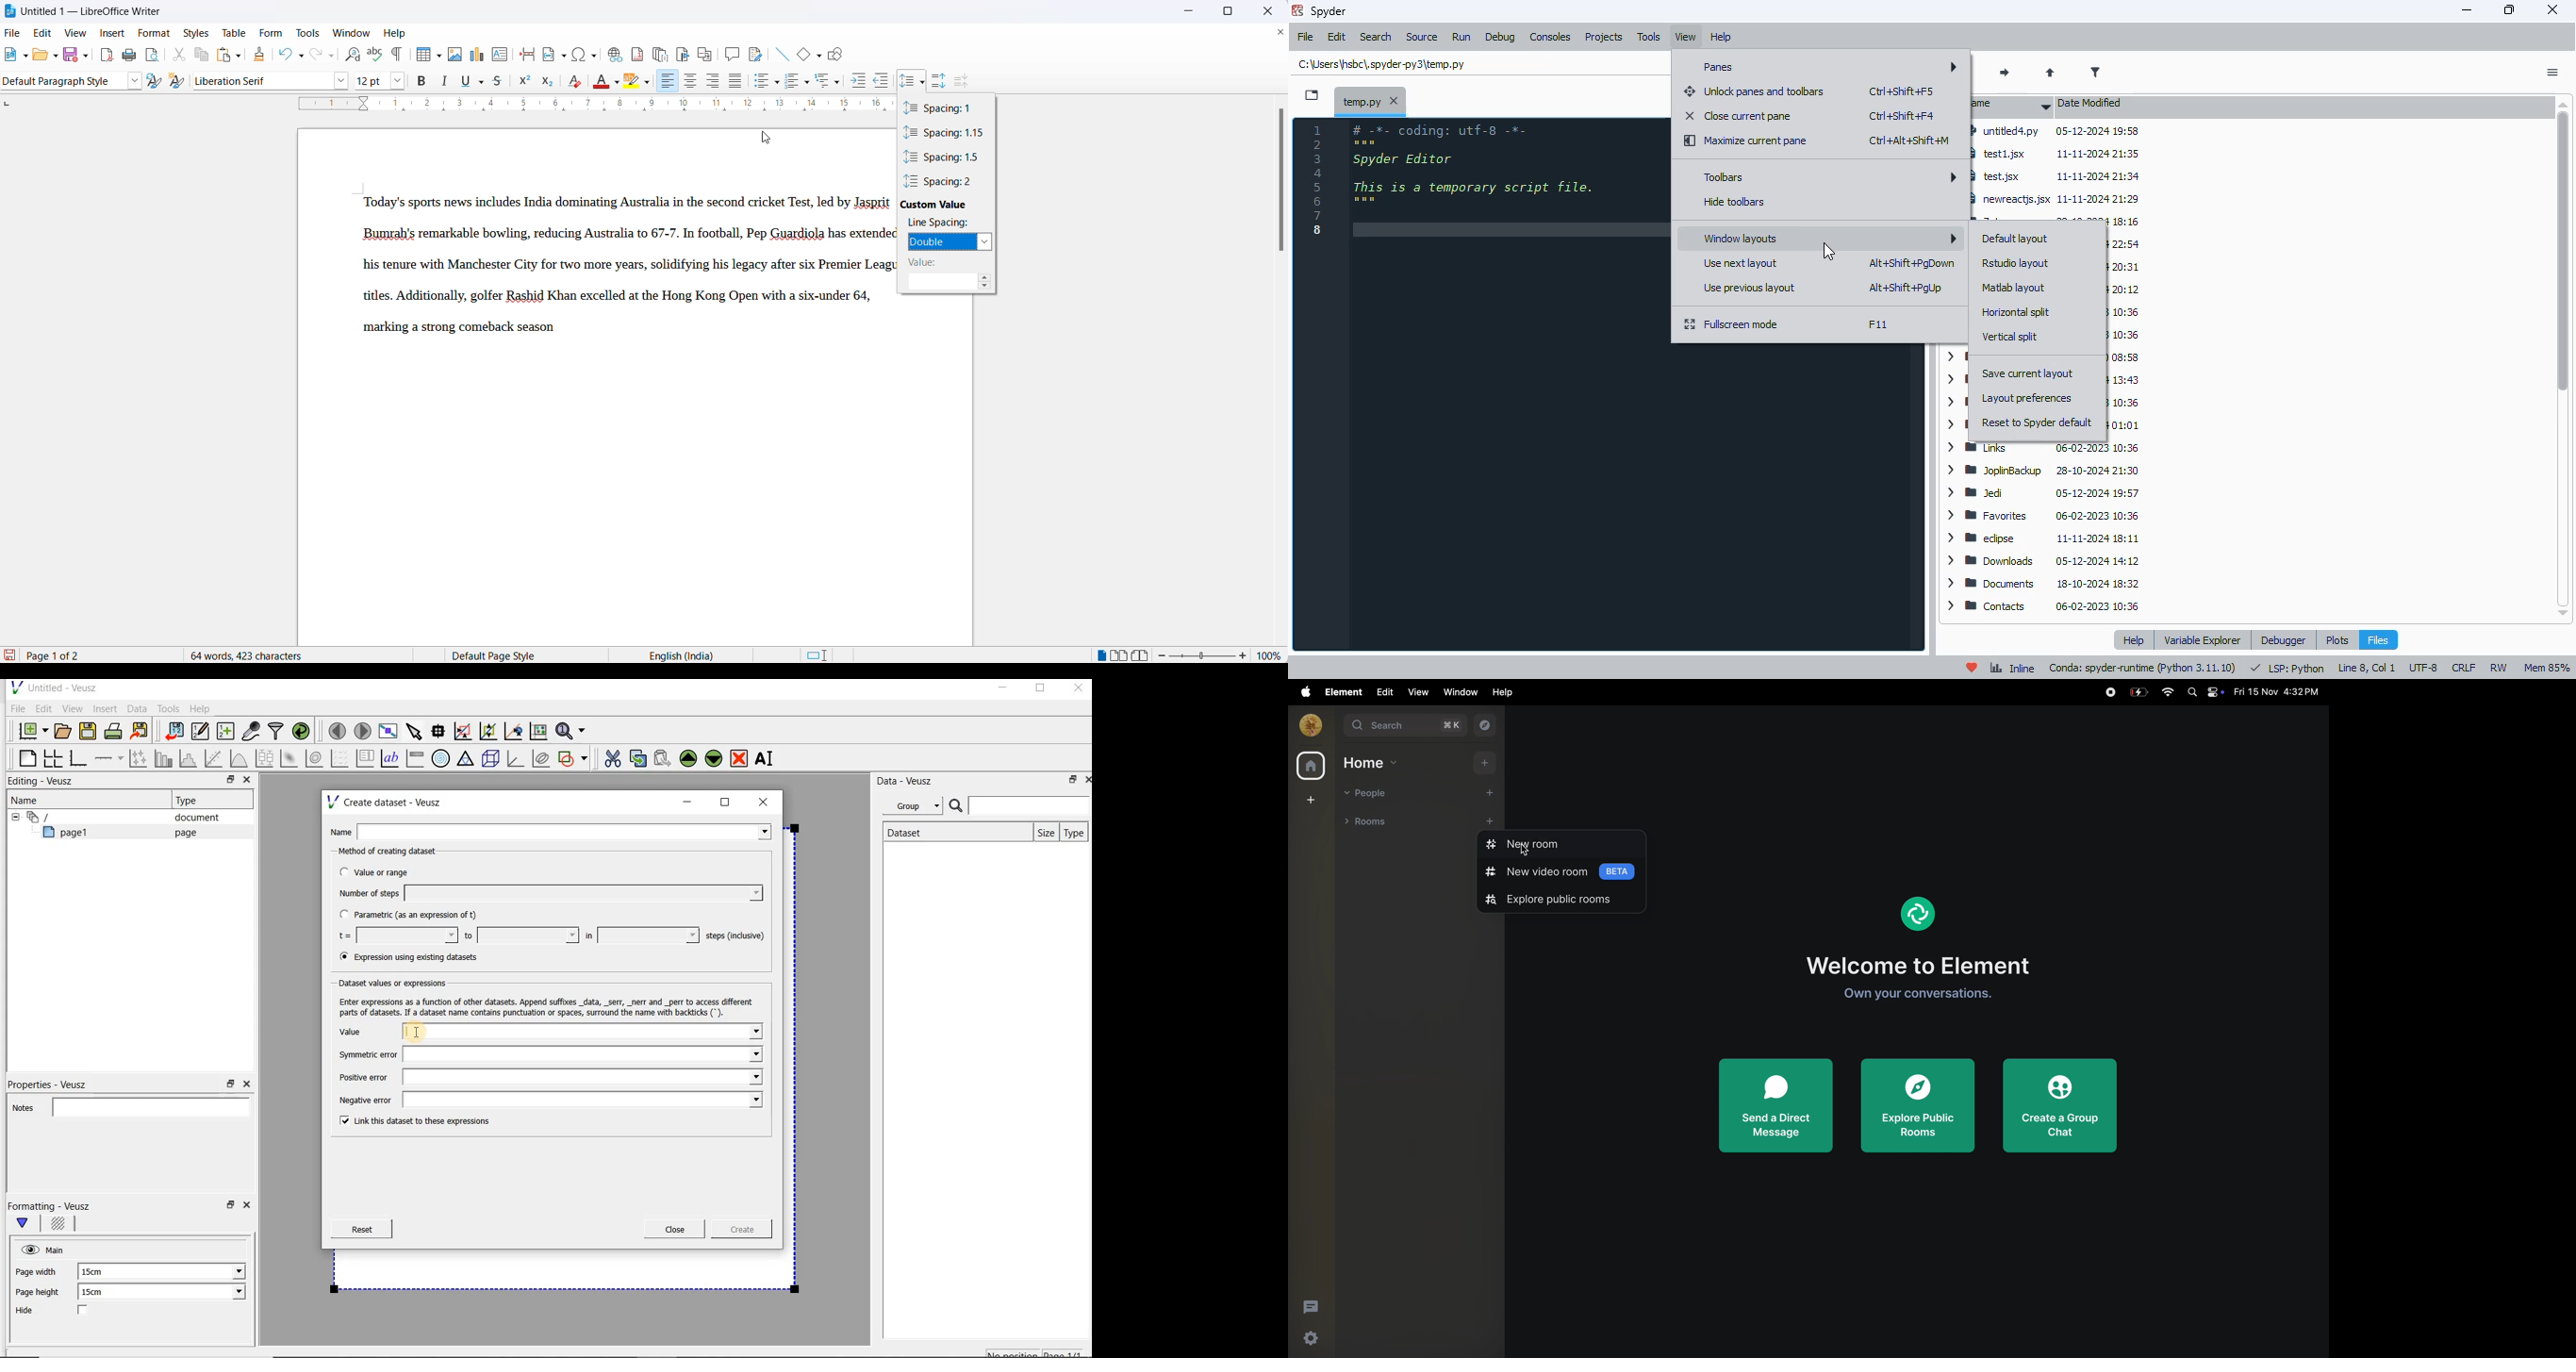  I want to click on OneDrive, so click(2122, 379).